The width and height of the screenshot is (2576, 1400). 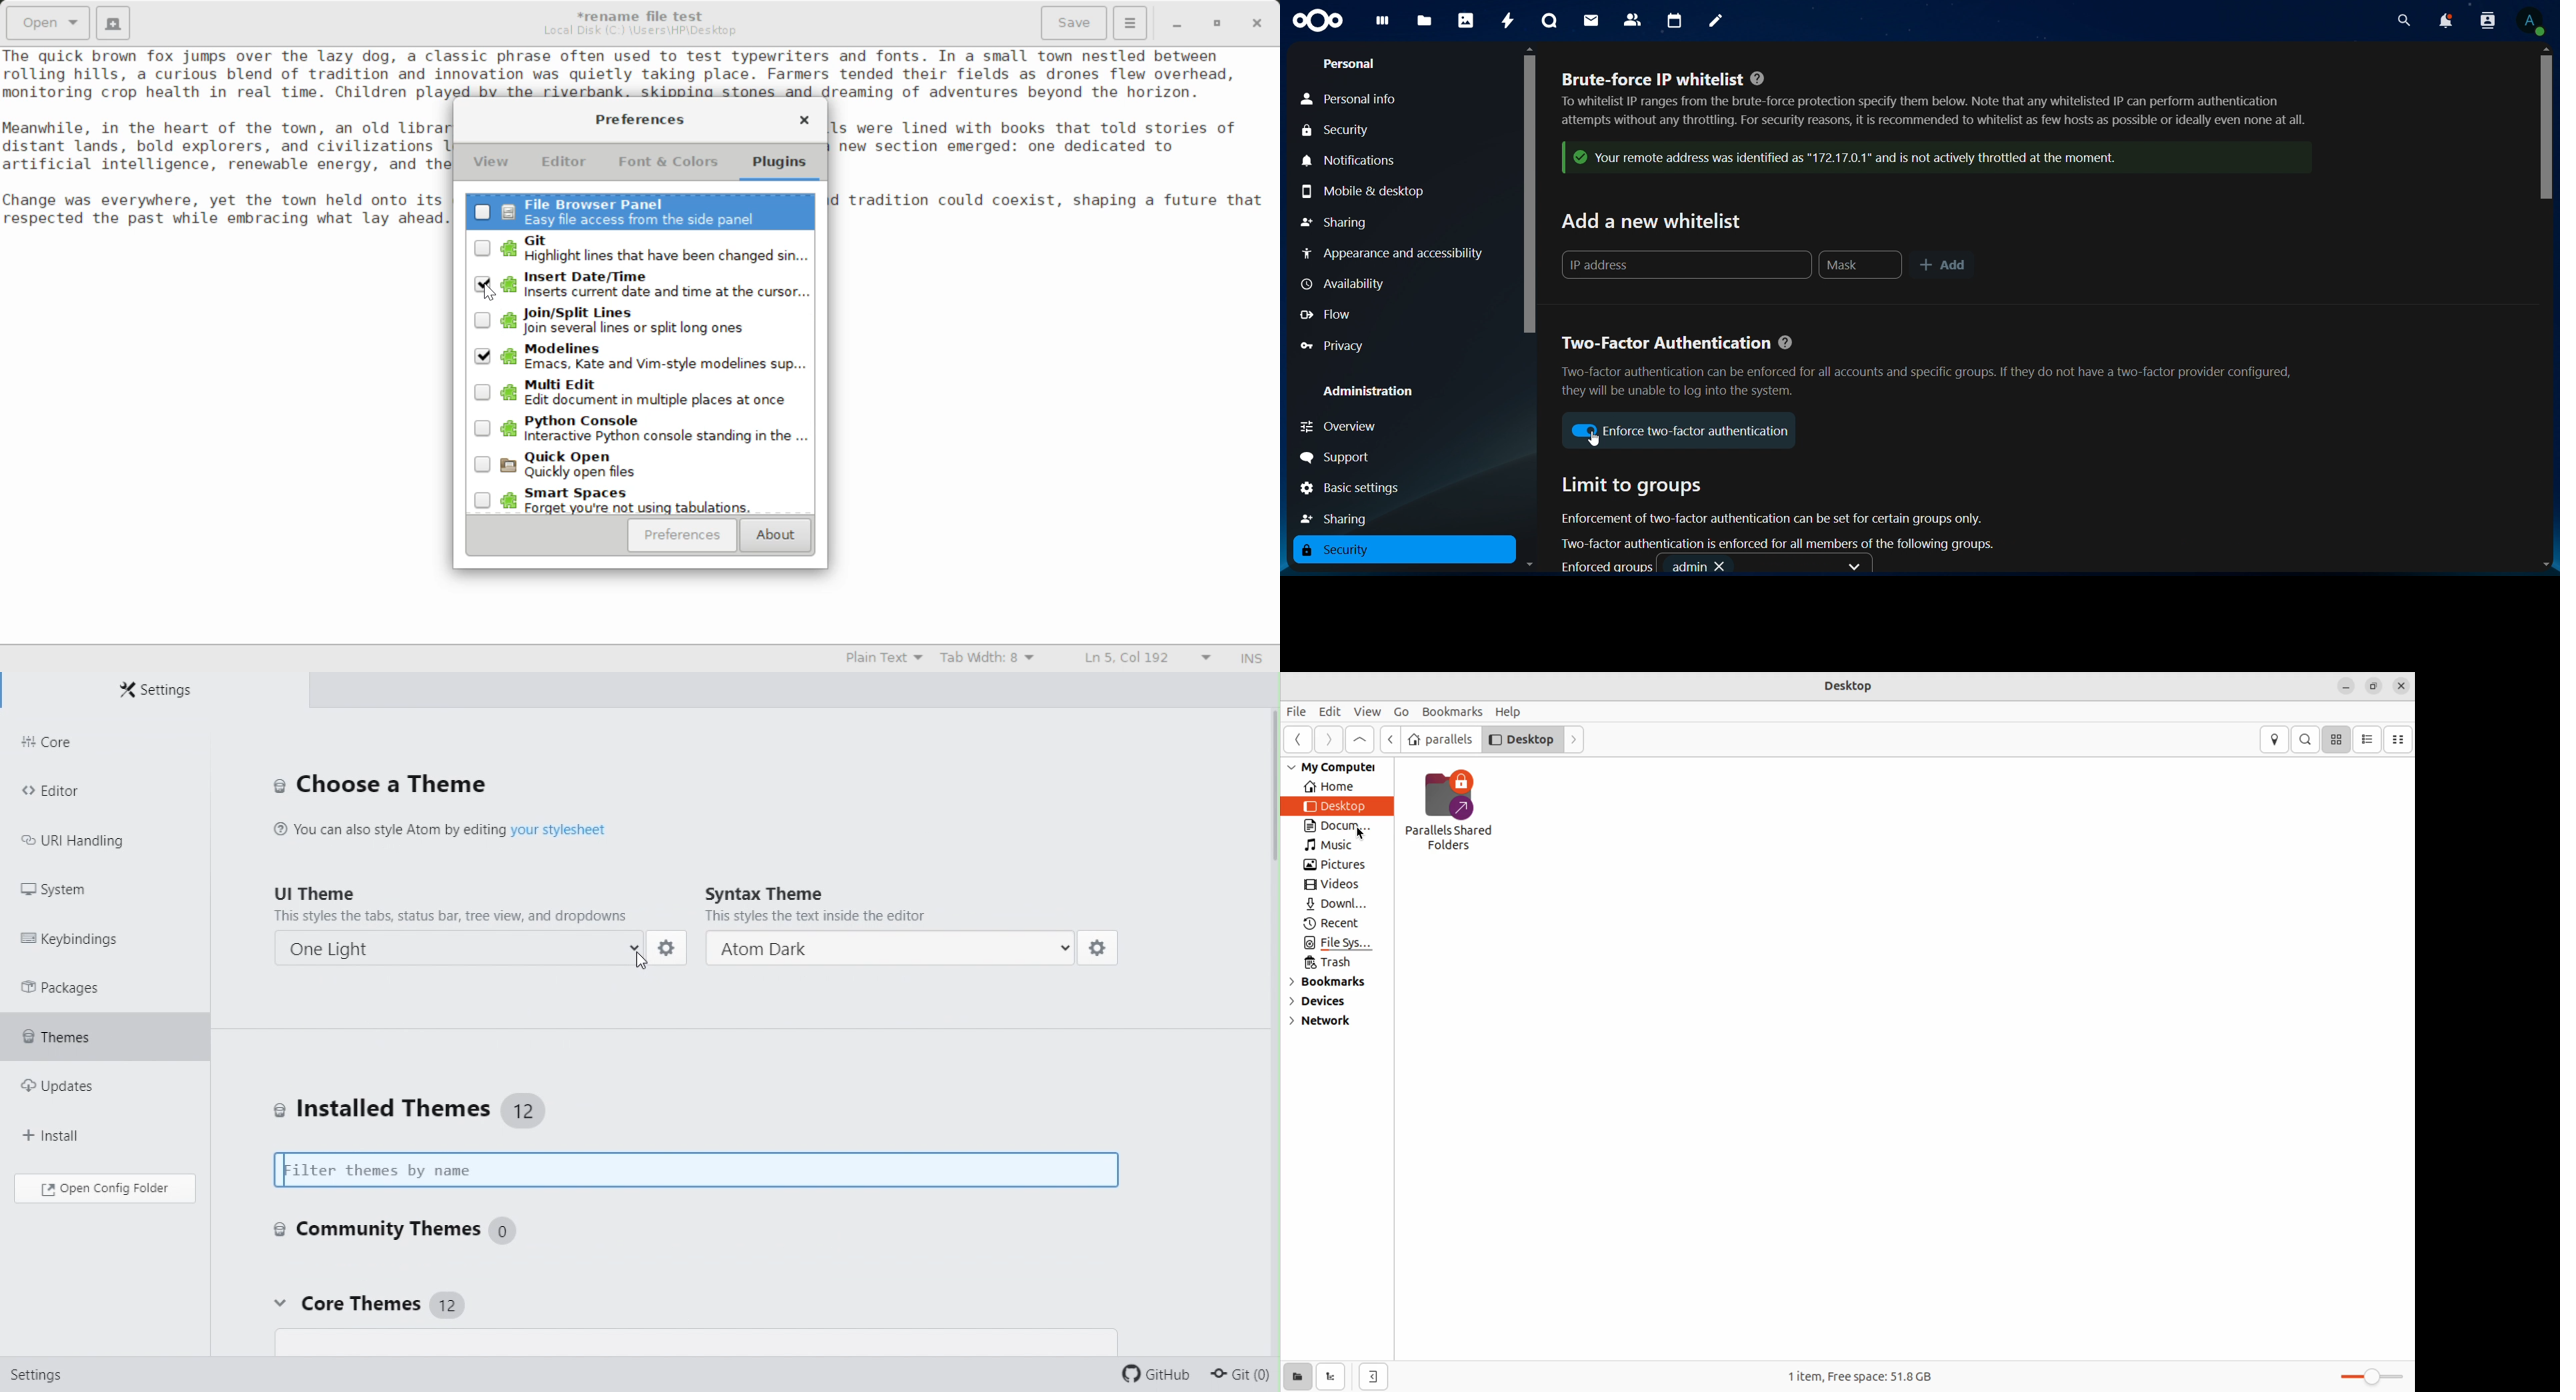 I want to click on mobile & desktop, so click(x=1365, y=193).